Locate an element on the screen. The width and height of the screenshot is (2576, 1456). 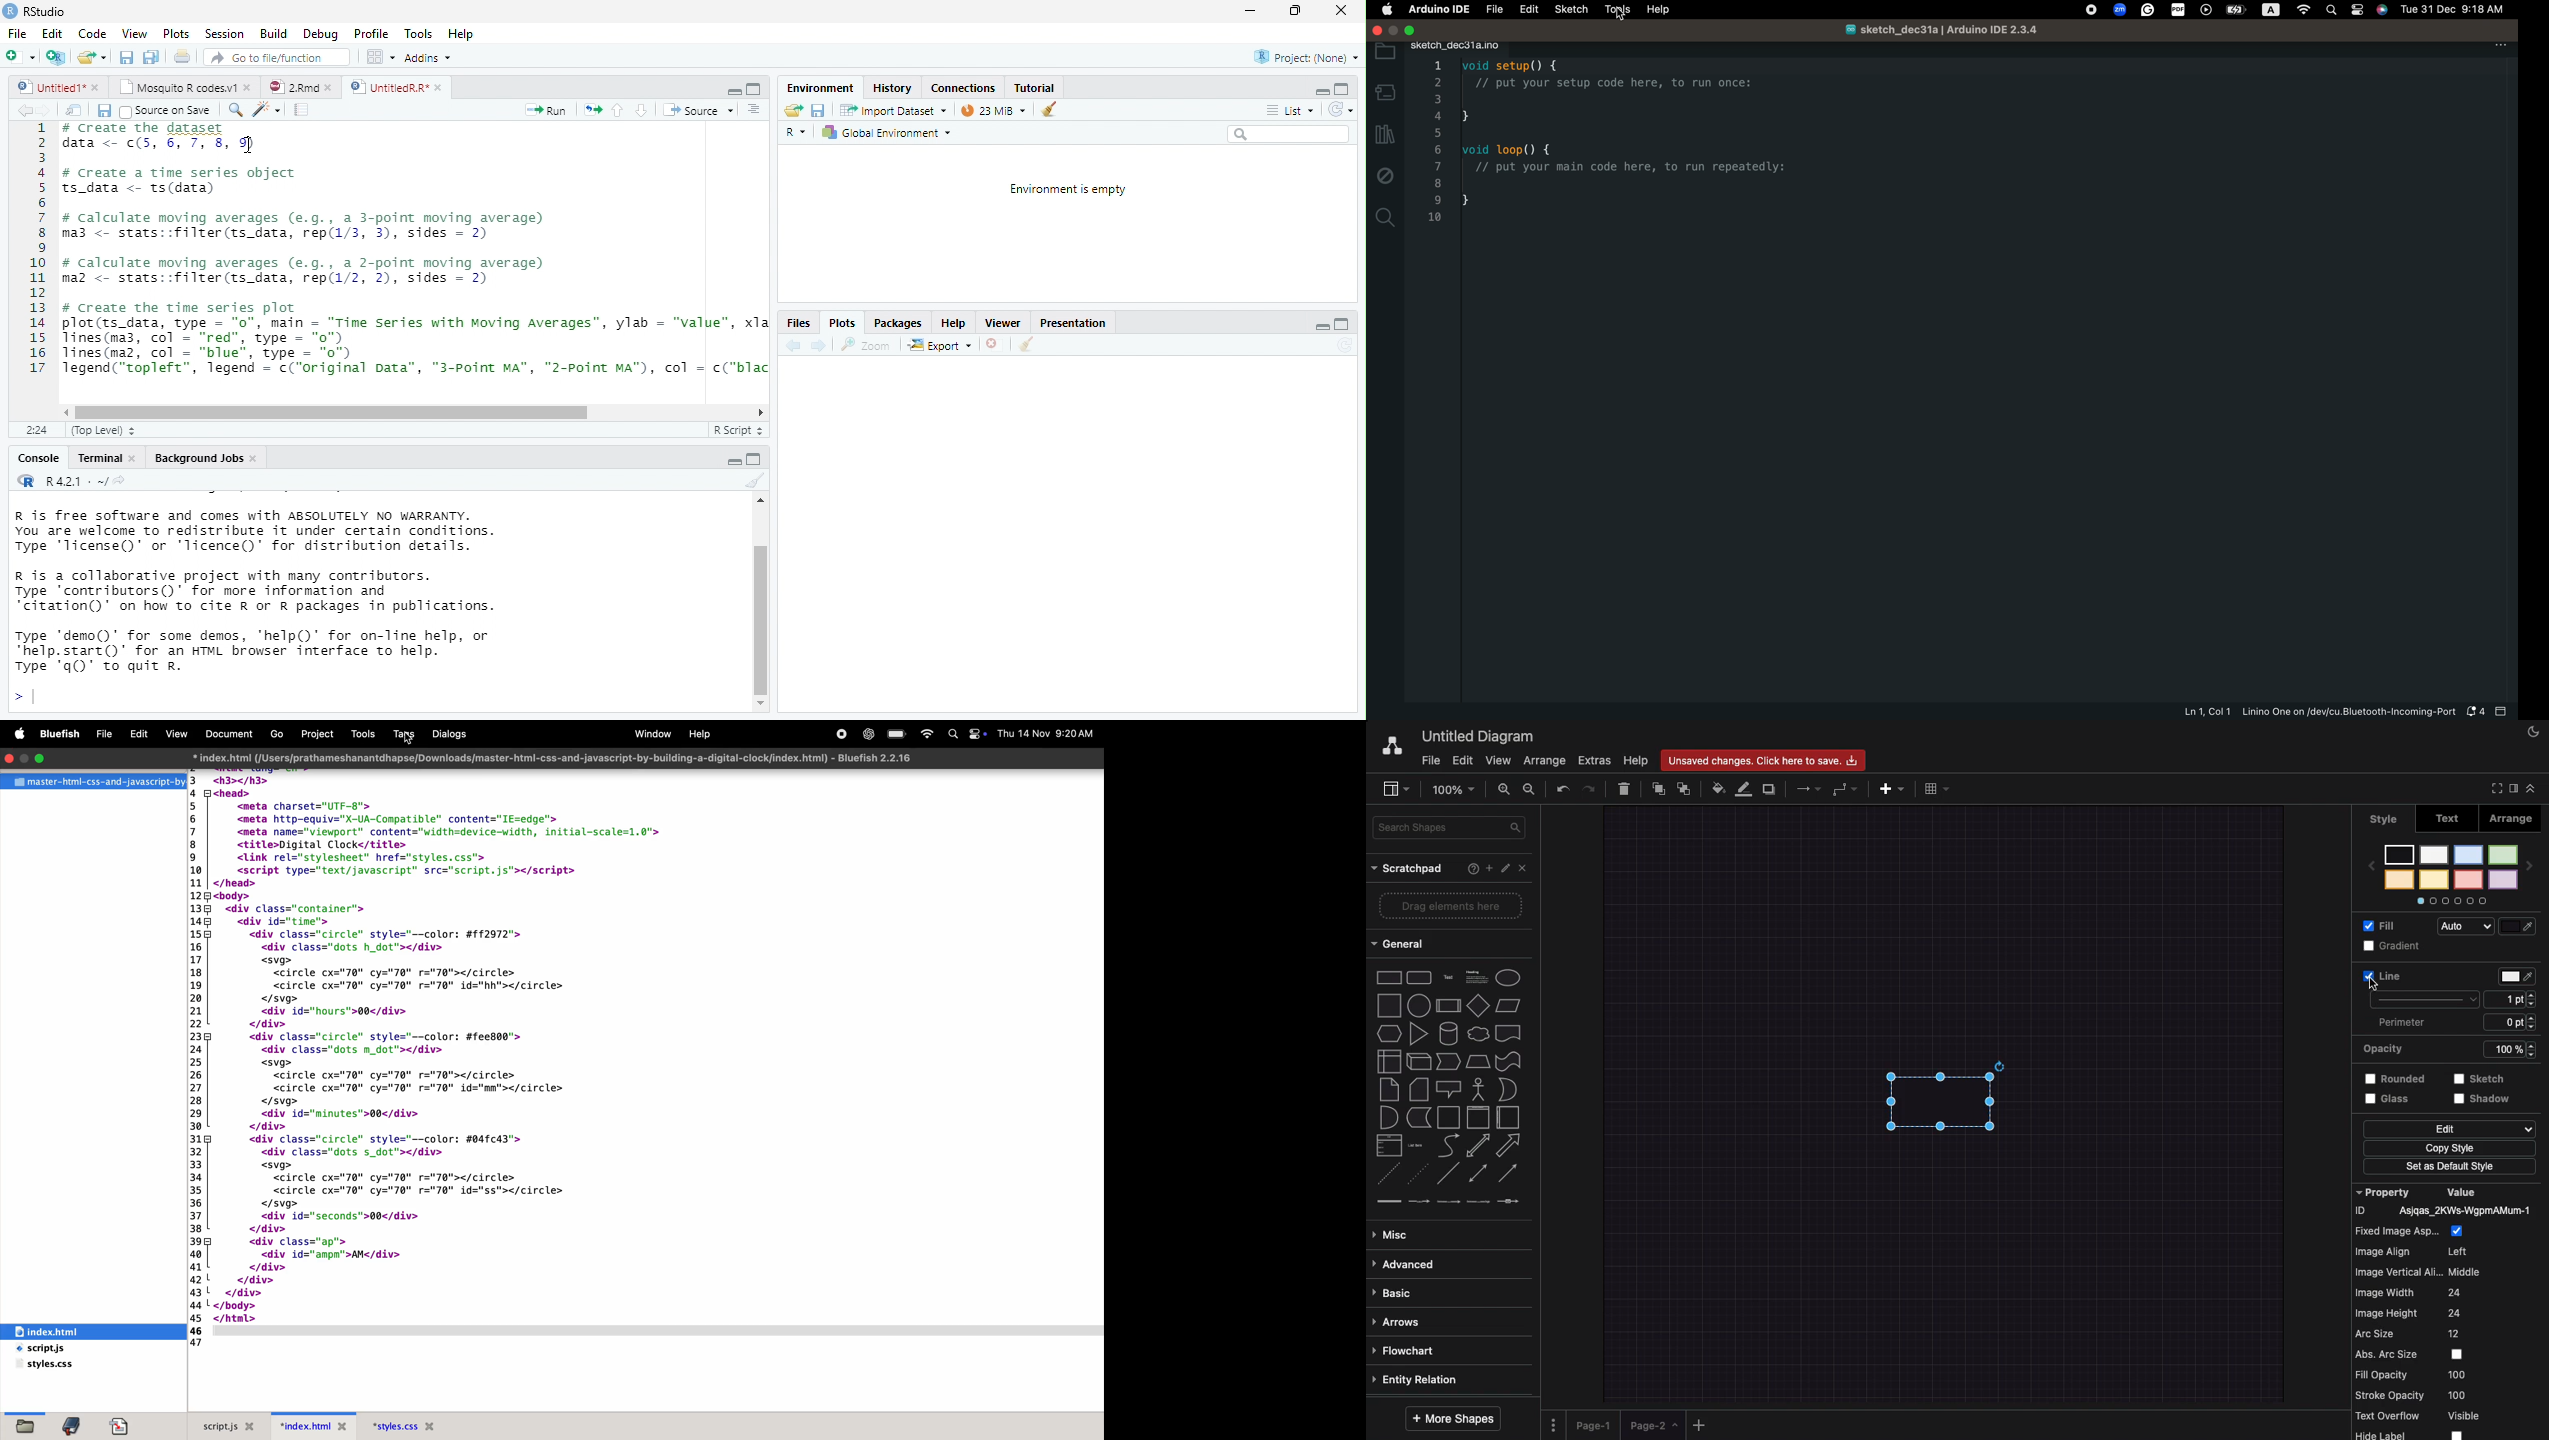
New file is located at coordinates (19, 57).